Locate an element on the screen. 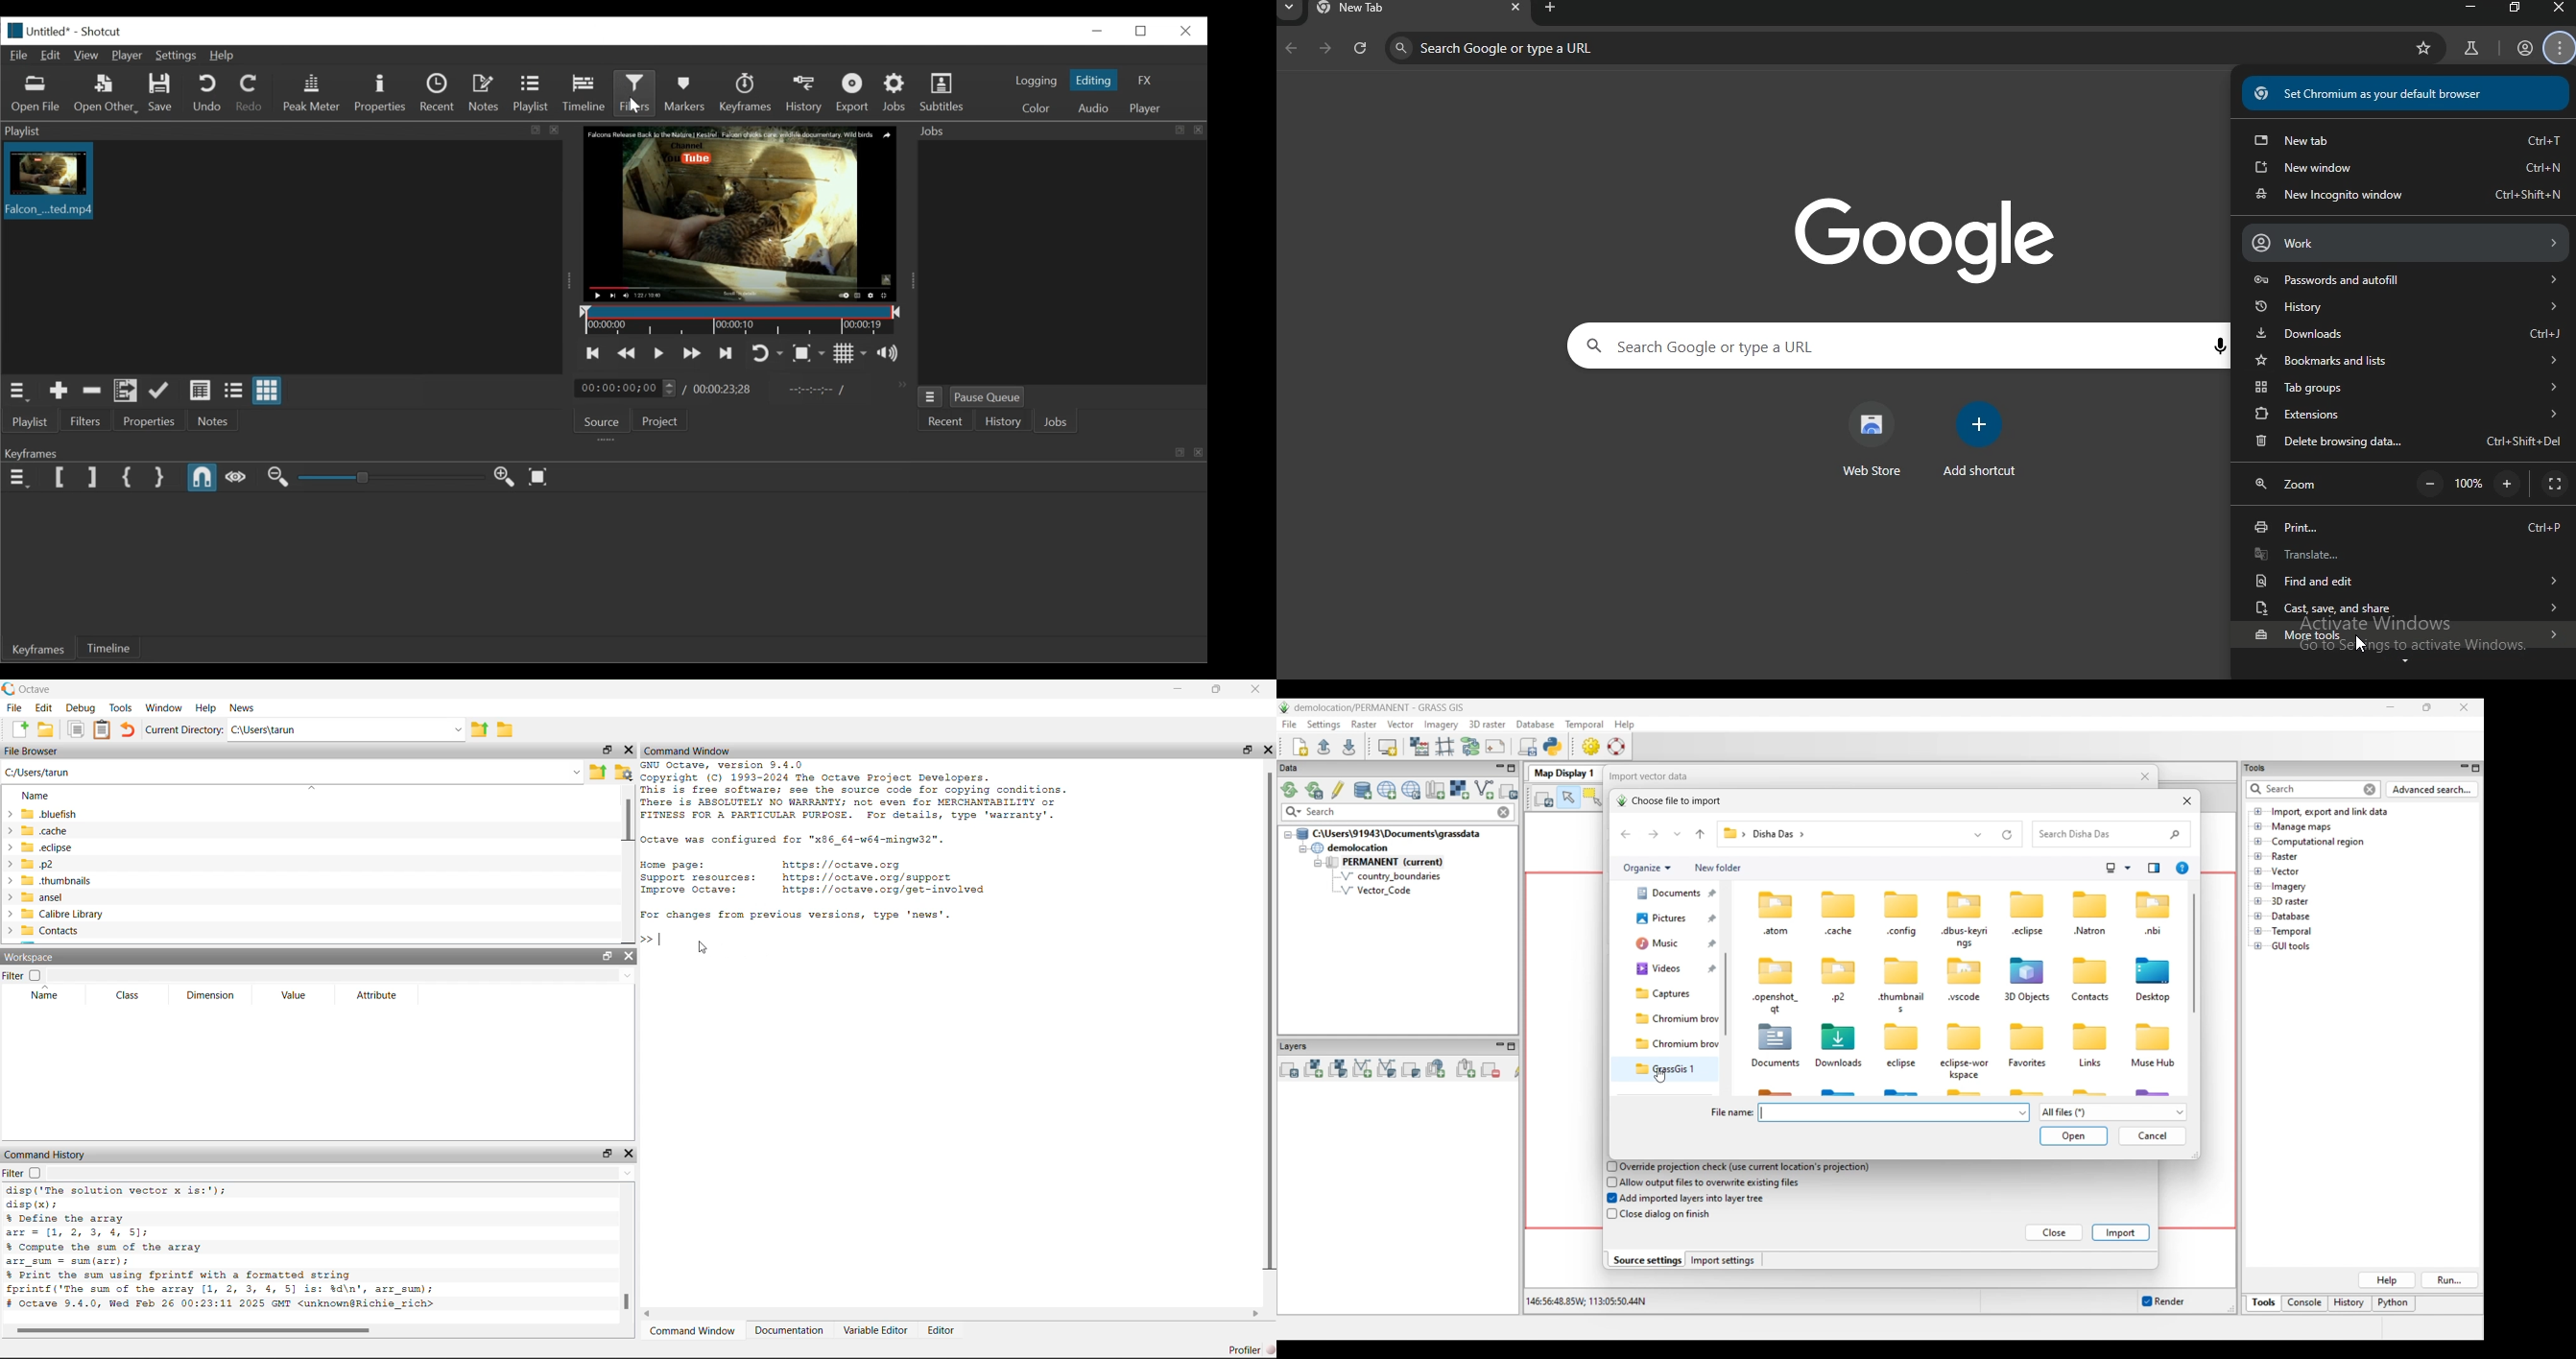  Undo is located at coordinates (210, 94).